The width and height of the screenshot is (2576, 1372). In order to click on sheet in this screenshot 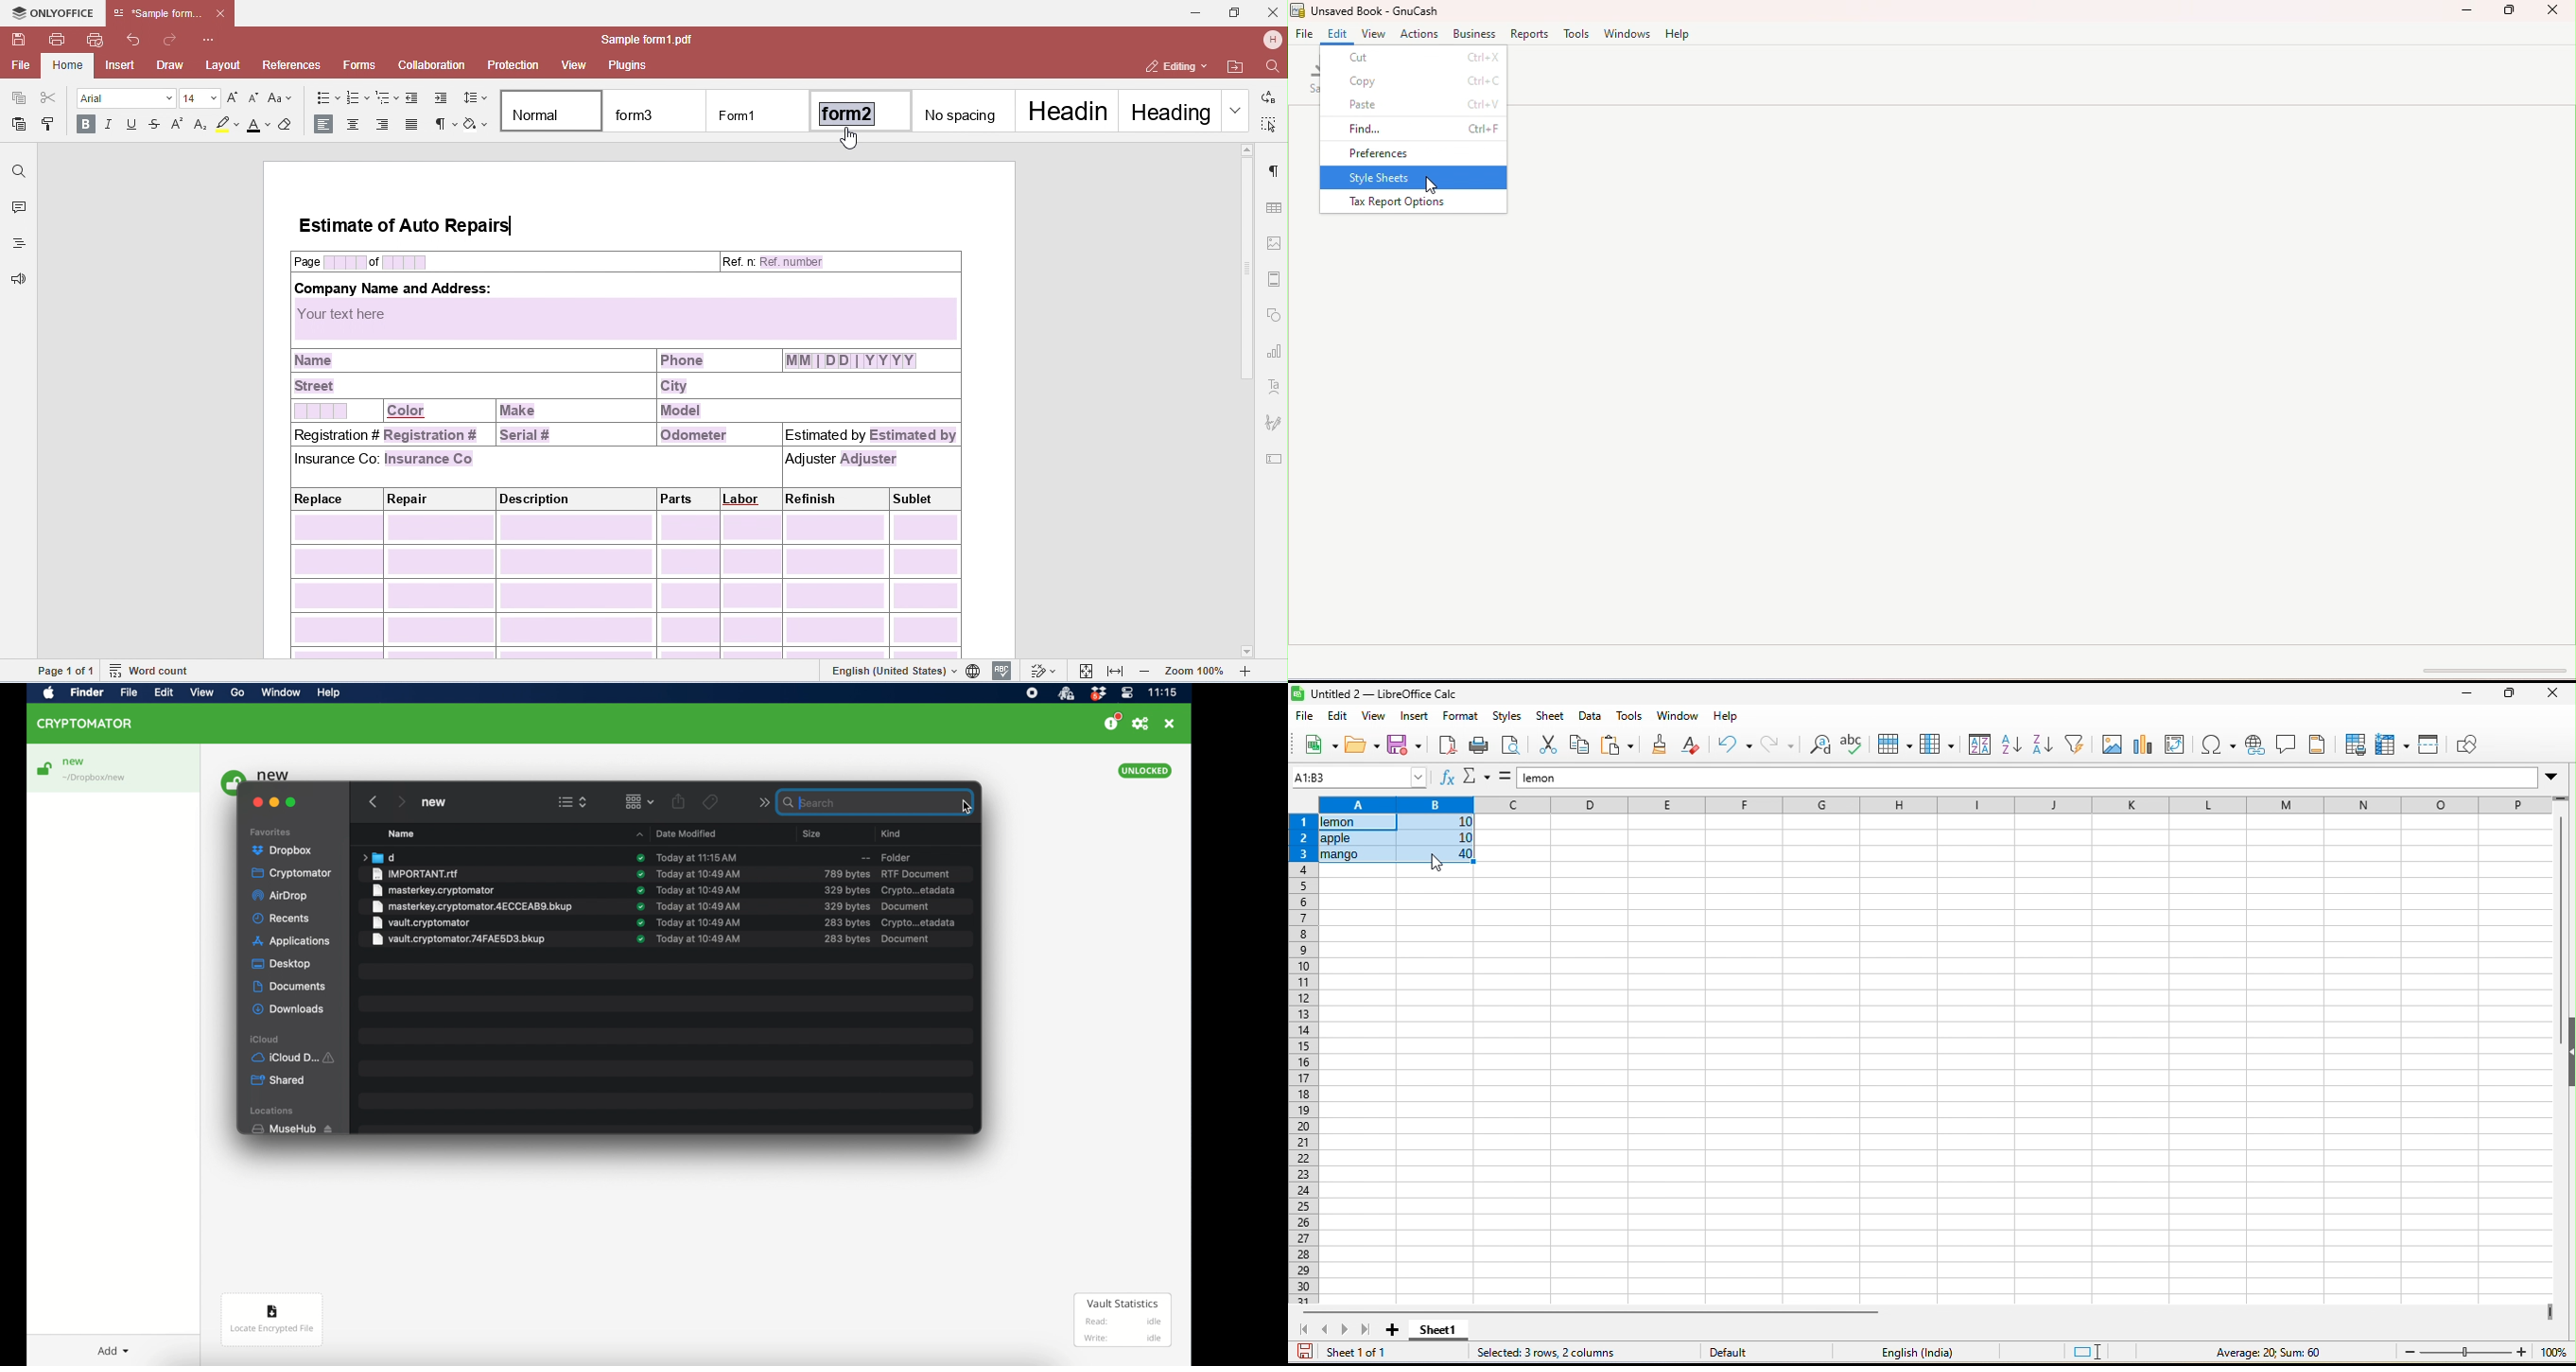, I will do `click(1552, 717)`.